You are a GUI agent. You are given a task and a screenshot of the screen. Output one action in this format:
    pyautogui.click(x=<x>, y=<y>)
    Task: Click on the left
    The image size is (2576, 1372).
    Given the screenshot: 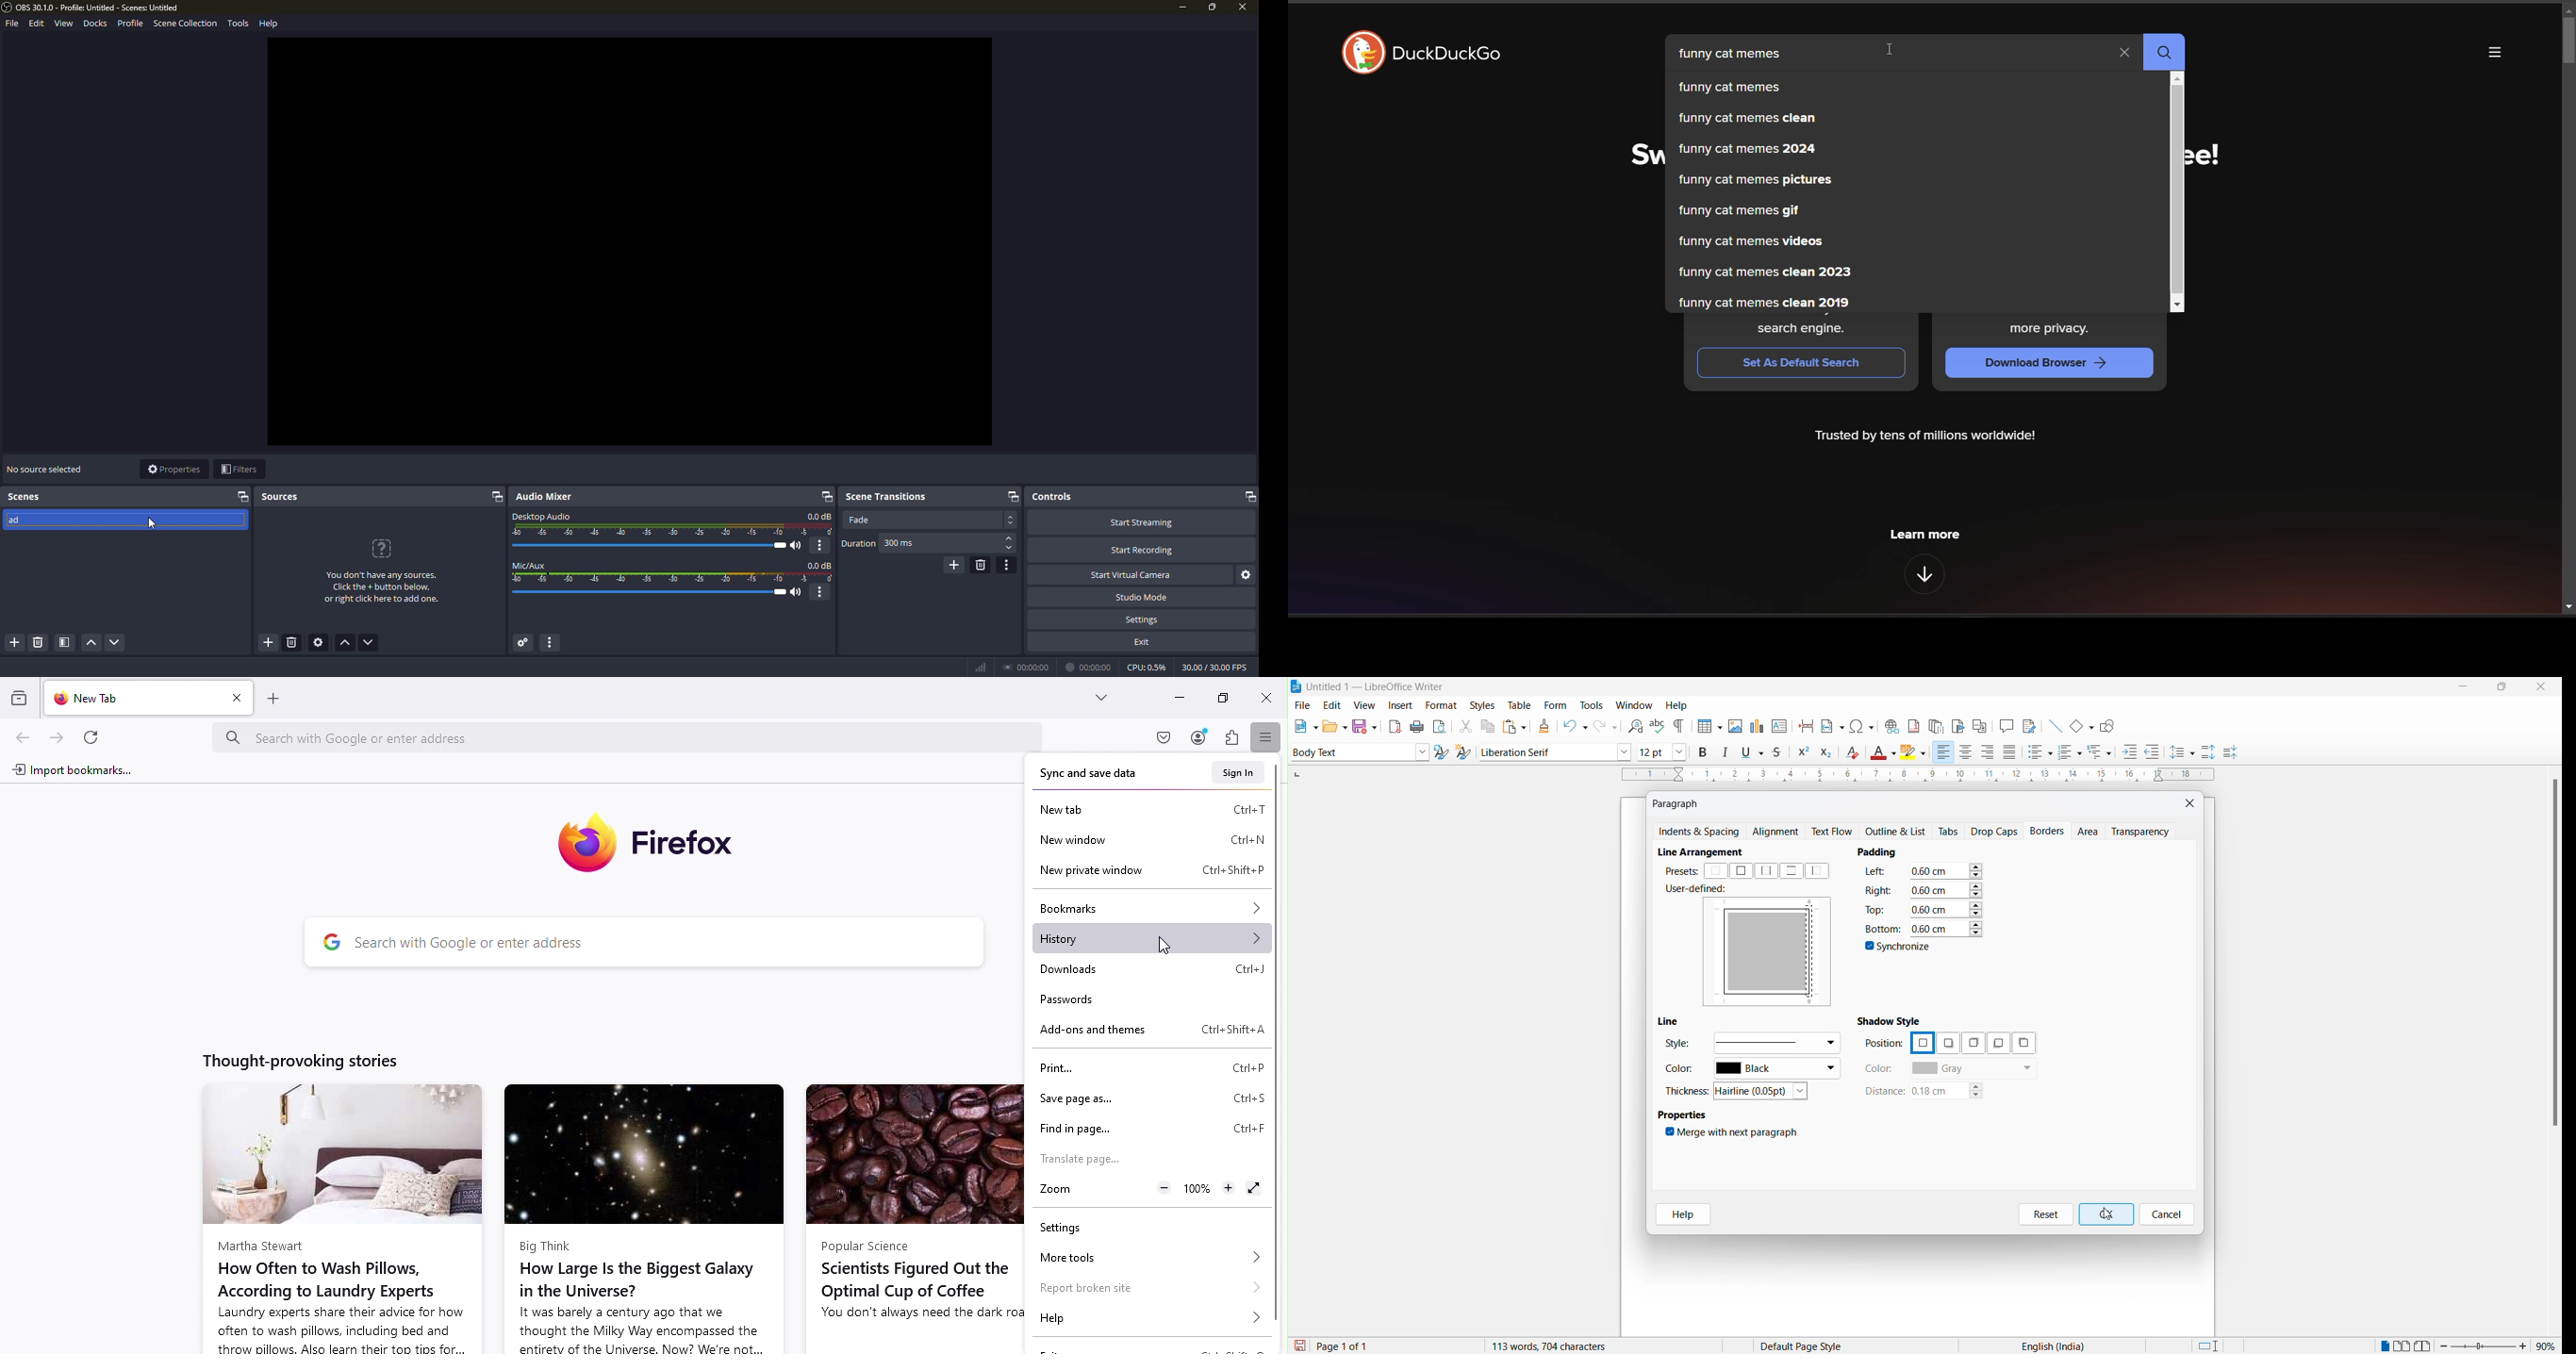 What is the action you would take?
    pyautogui.click(x=1820, y=871)
    